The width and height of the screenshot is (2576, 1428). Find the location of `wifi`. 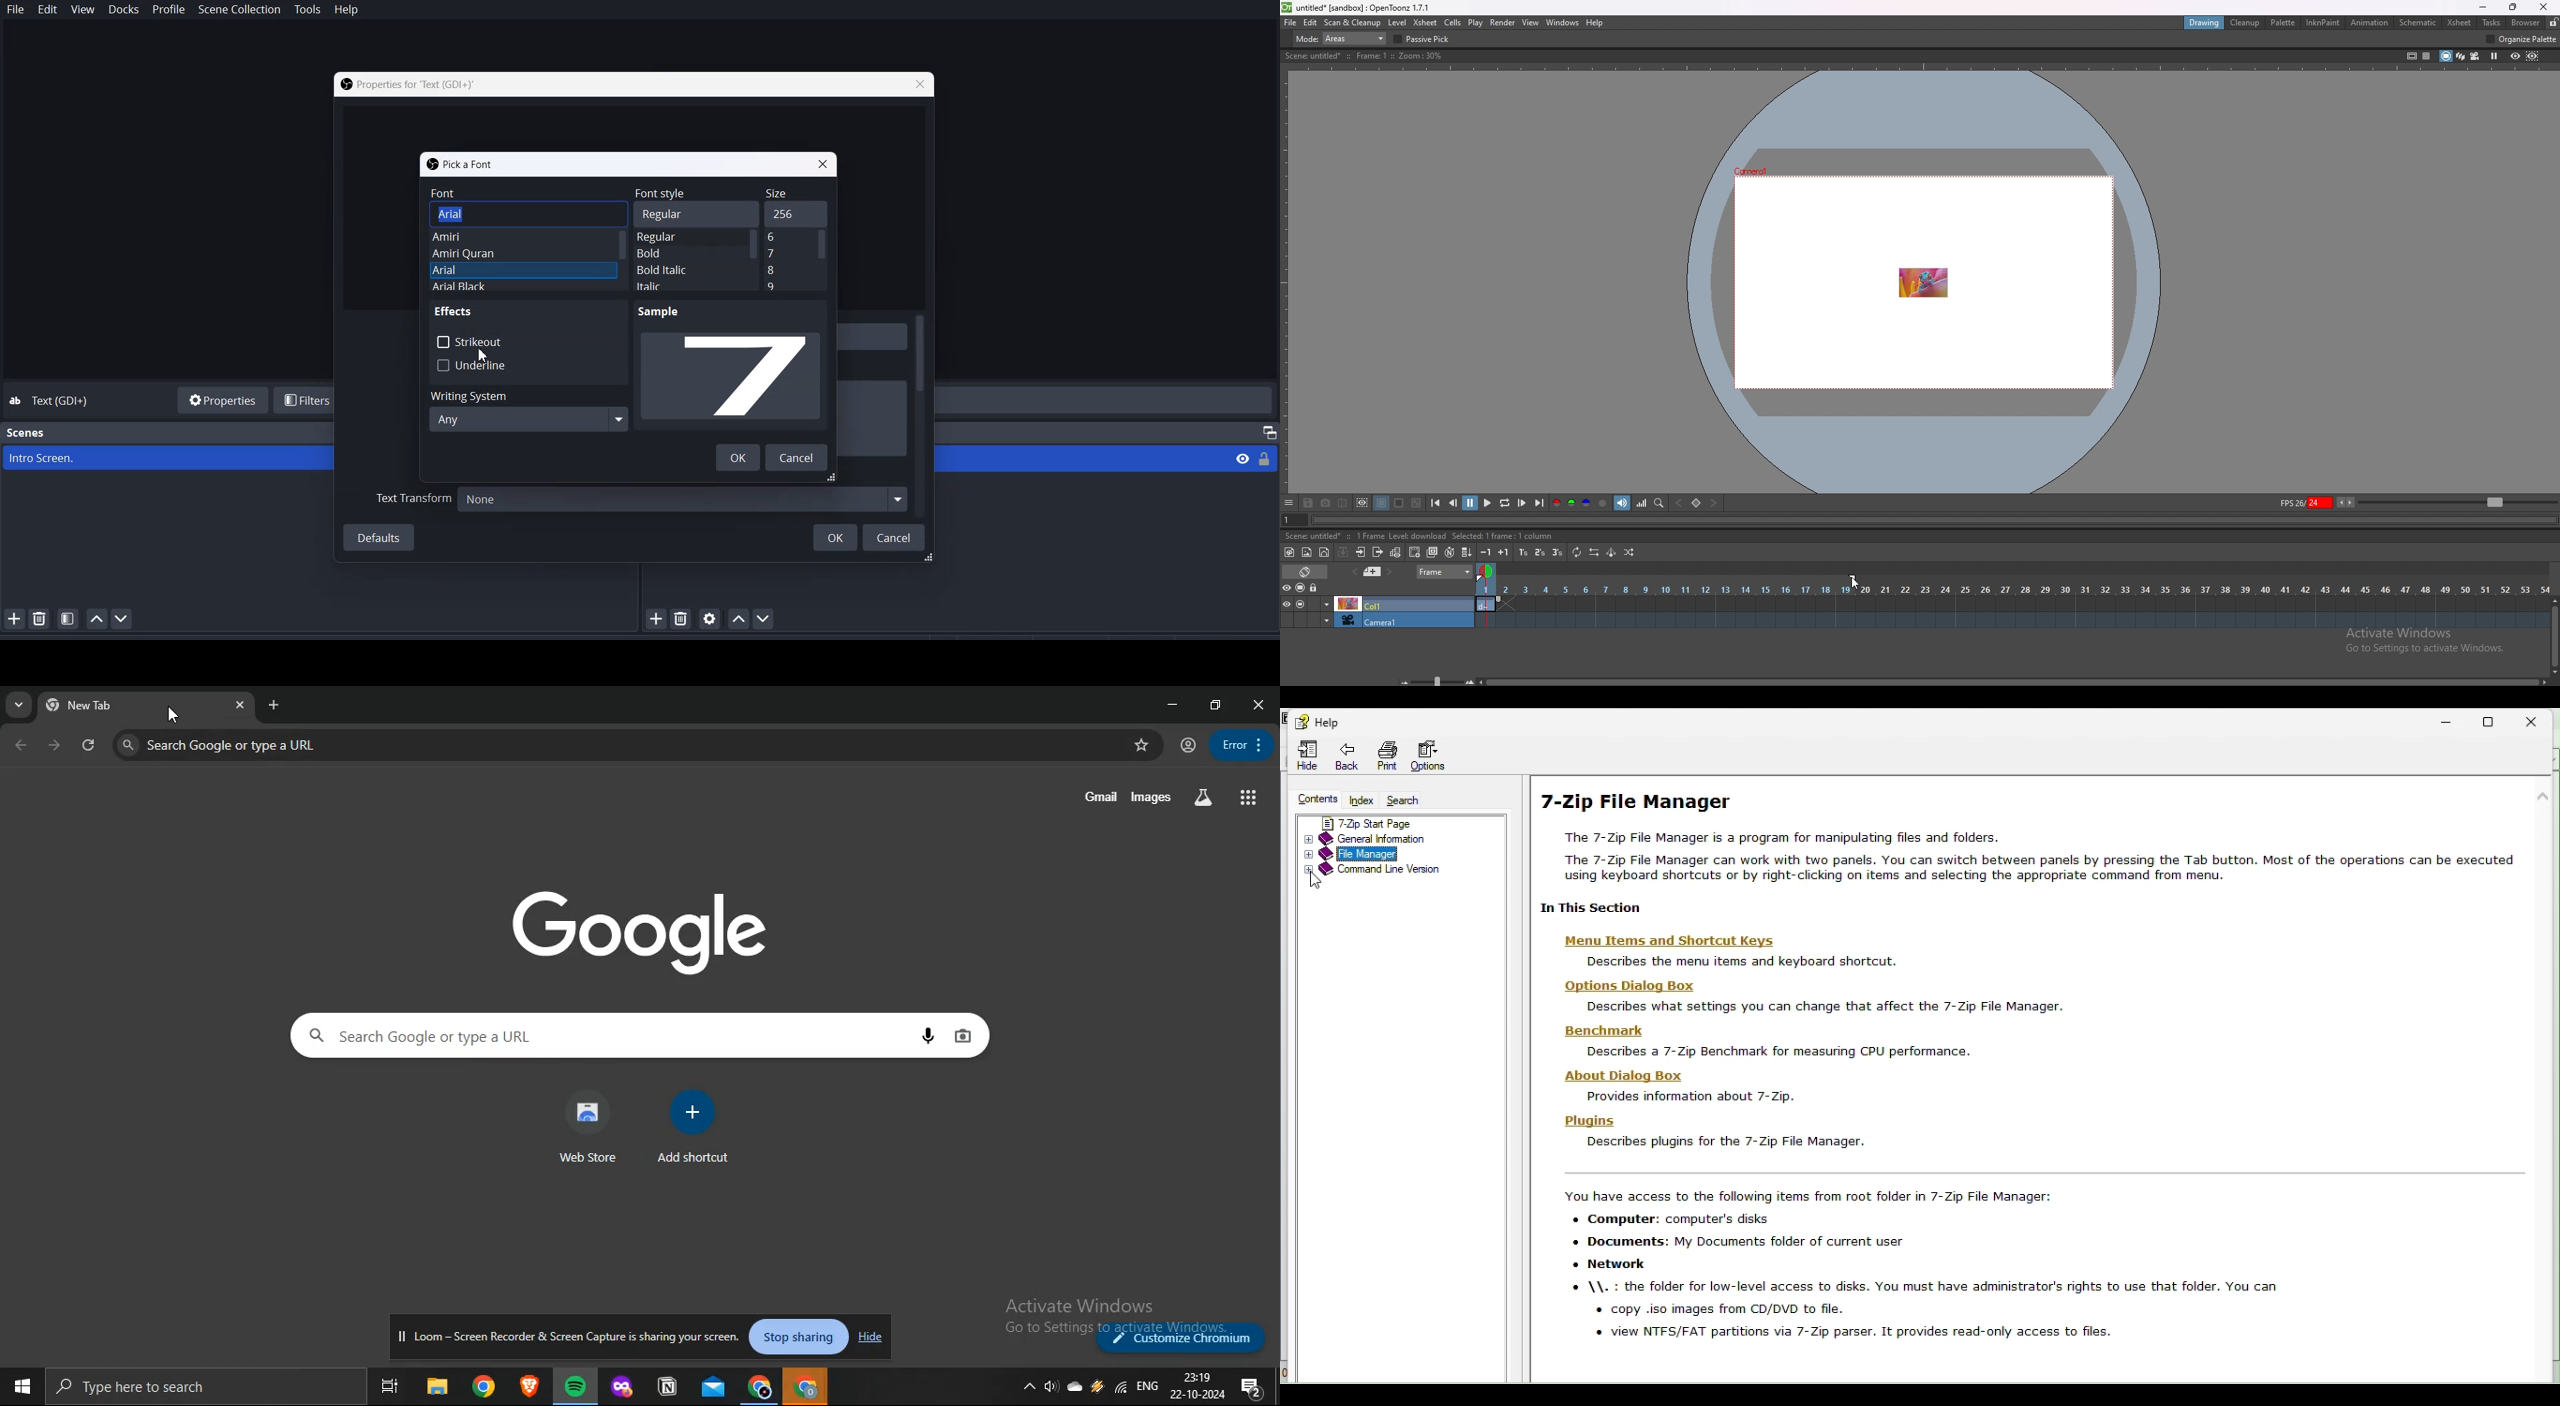

wifi is located at coordinates (1119, 1387).